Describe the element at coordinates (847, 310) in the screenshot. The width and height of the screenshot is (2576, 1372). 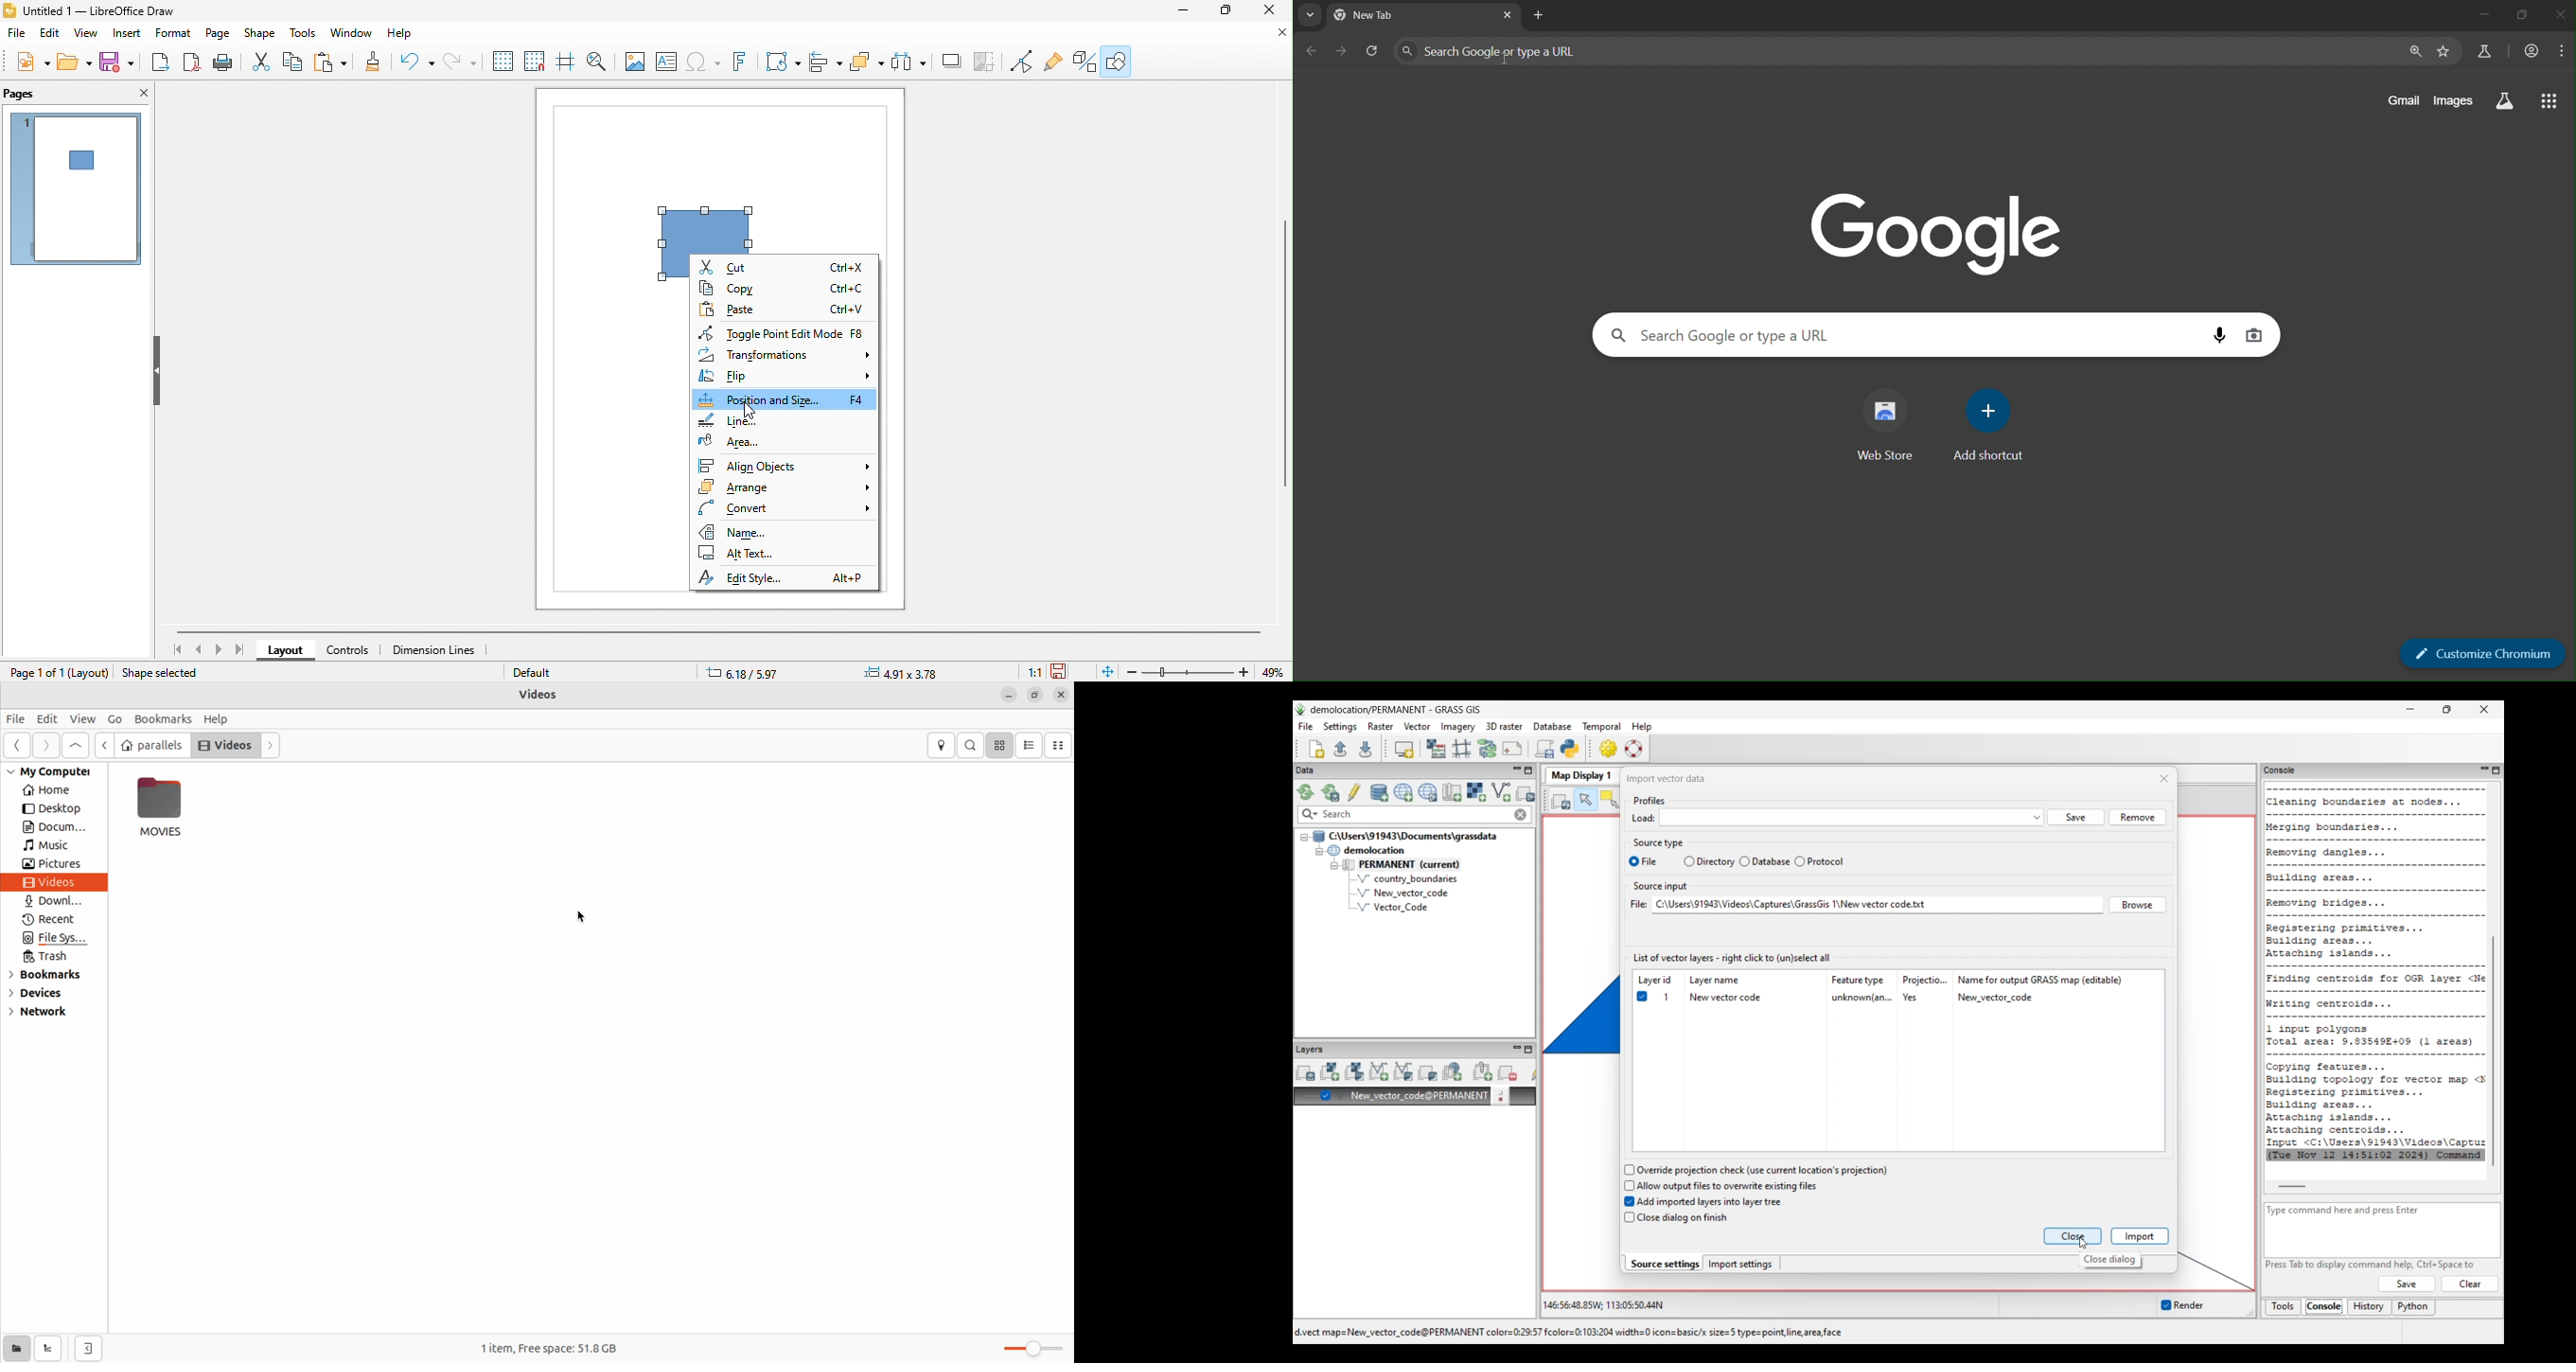
I see `Shortcut key` at that location.